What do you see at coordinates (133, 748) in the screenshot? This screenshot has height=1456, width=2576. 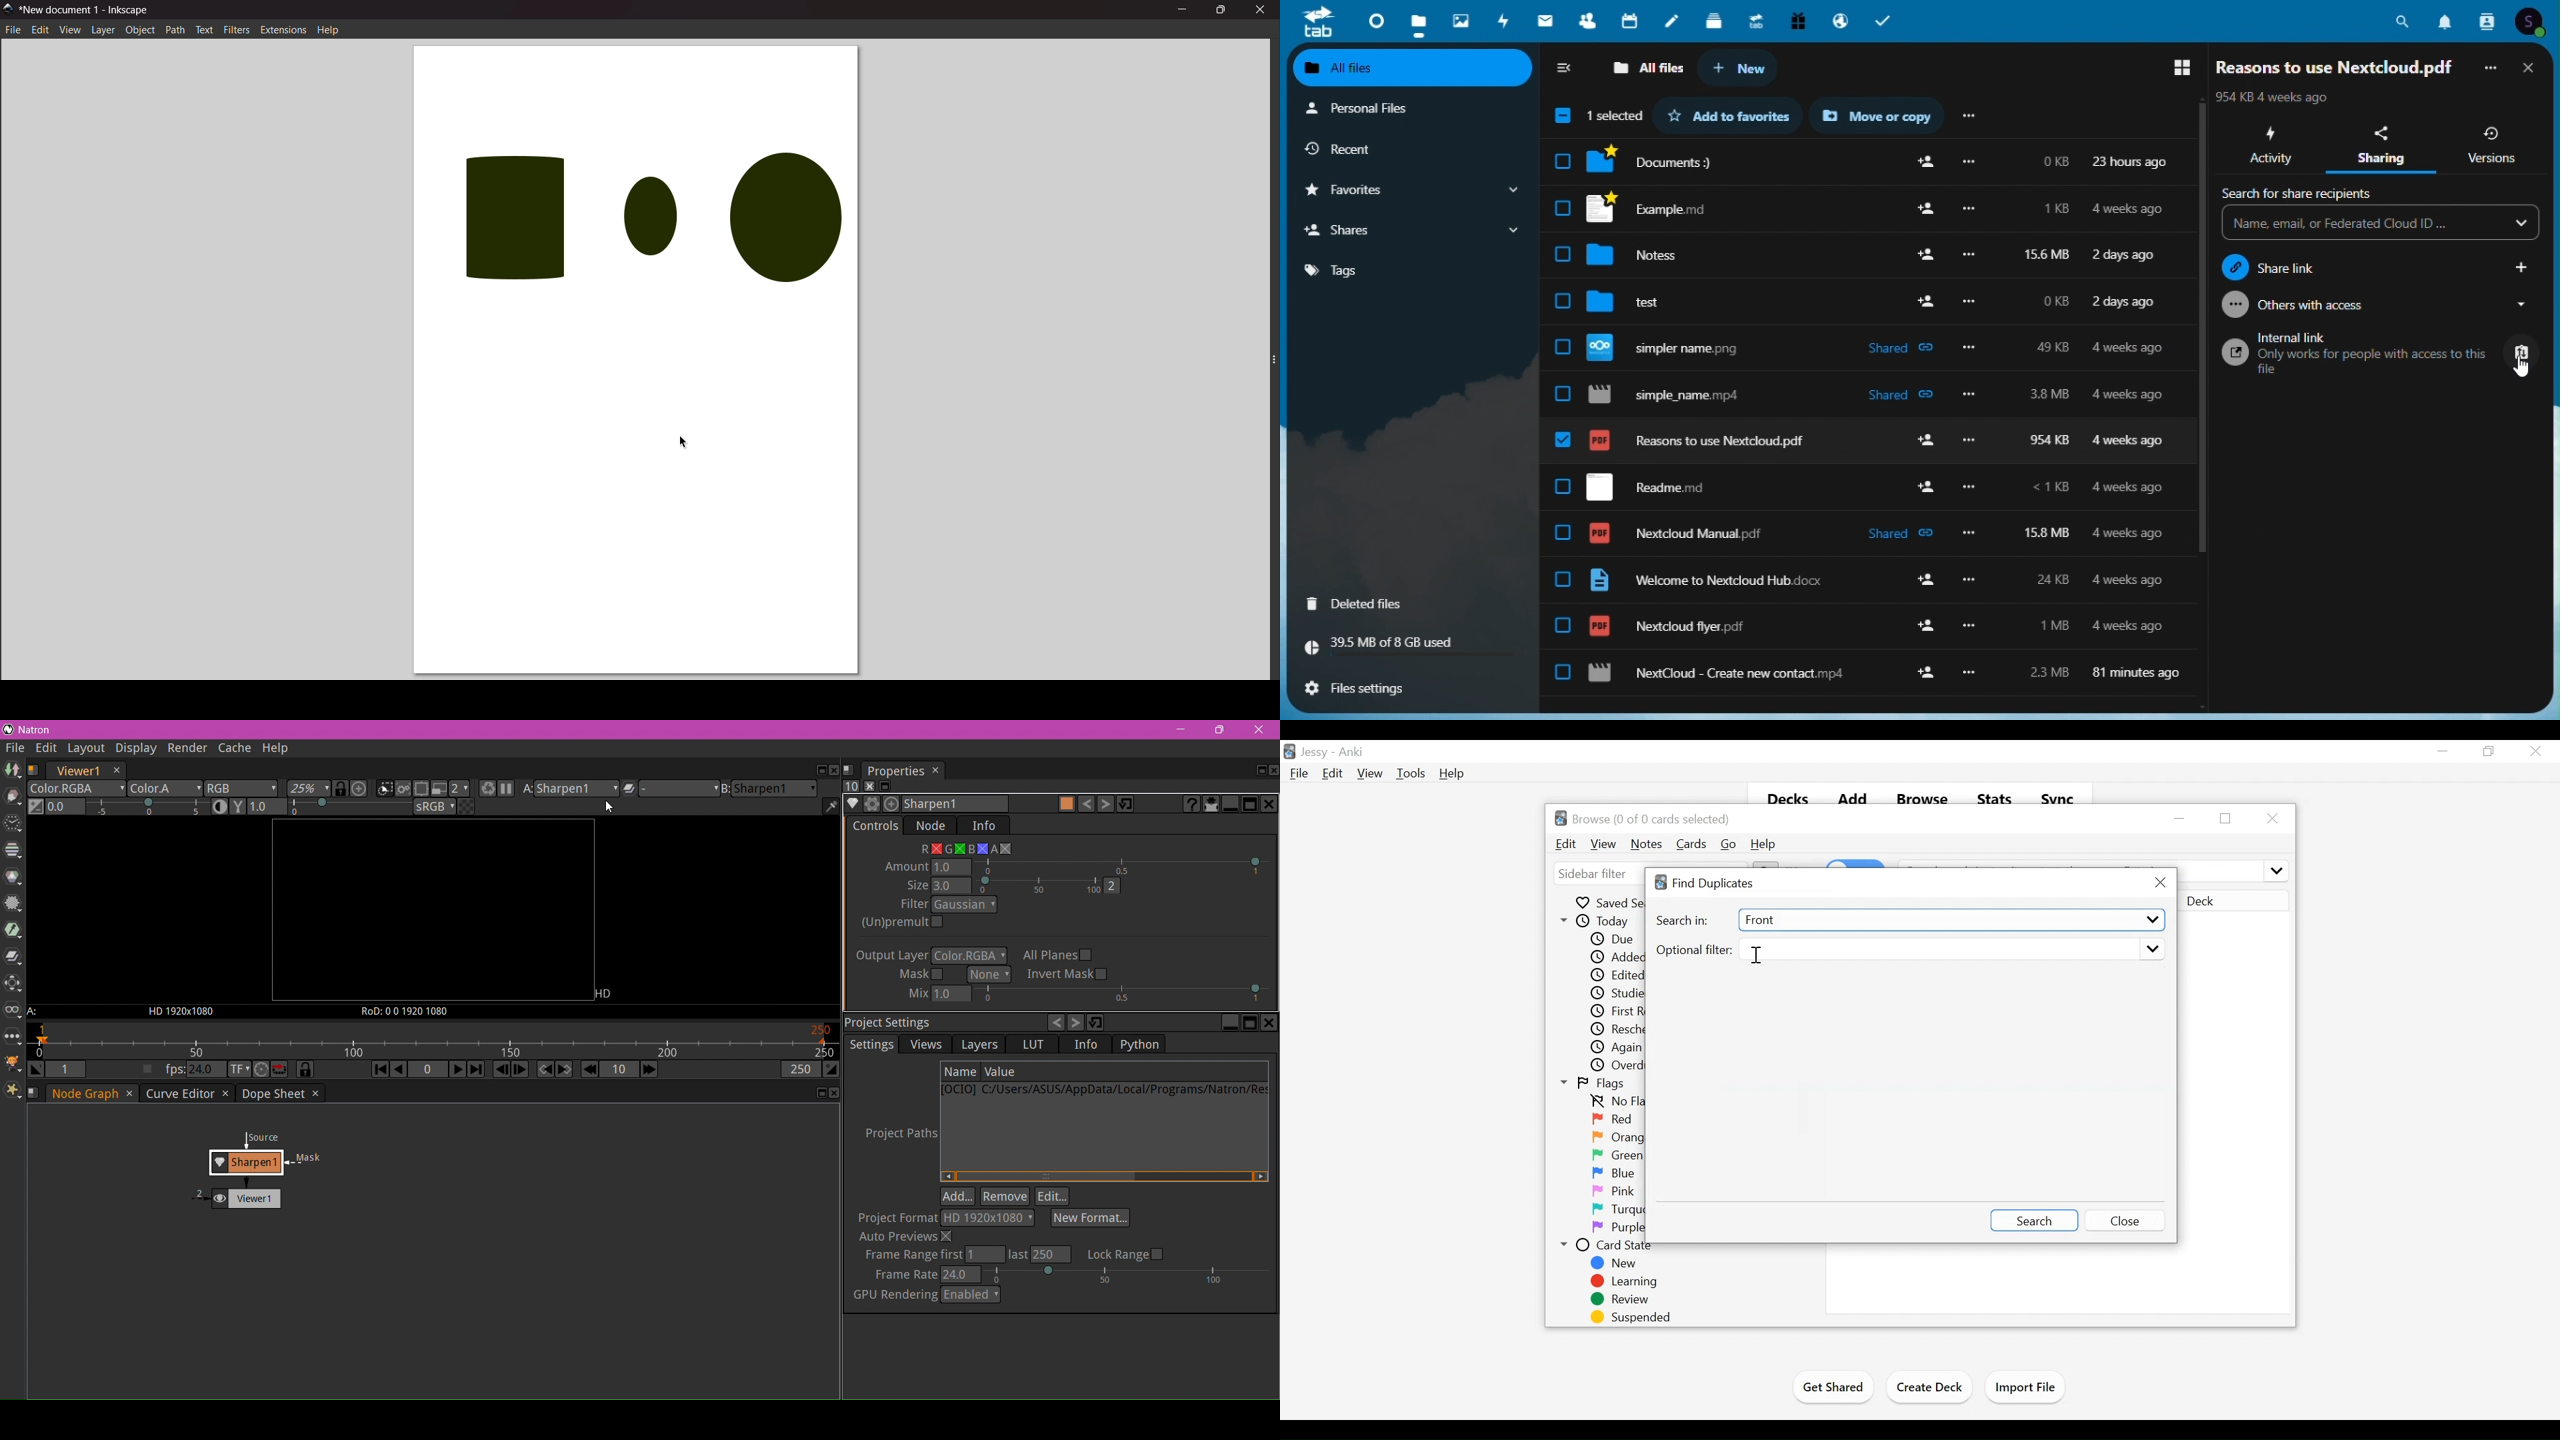 I see `Display` at bounding box center [133, 748].